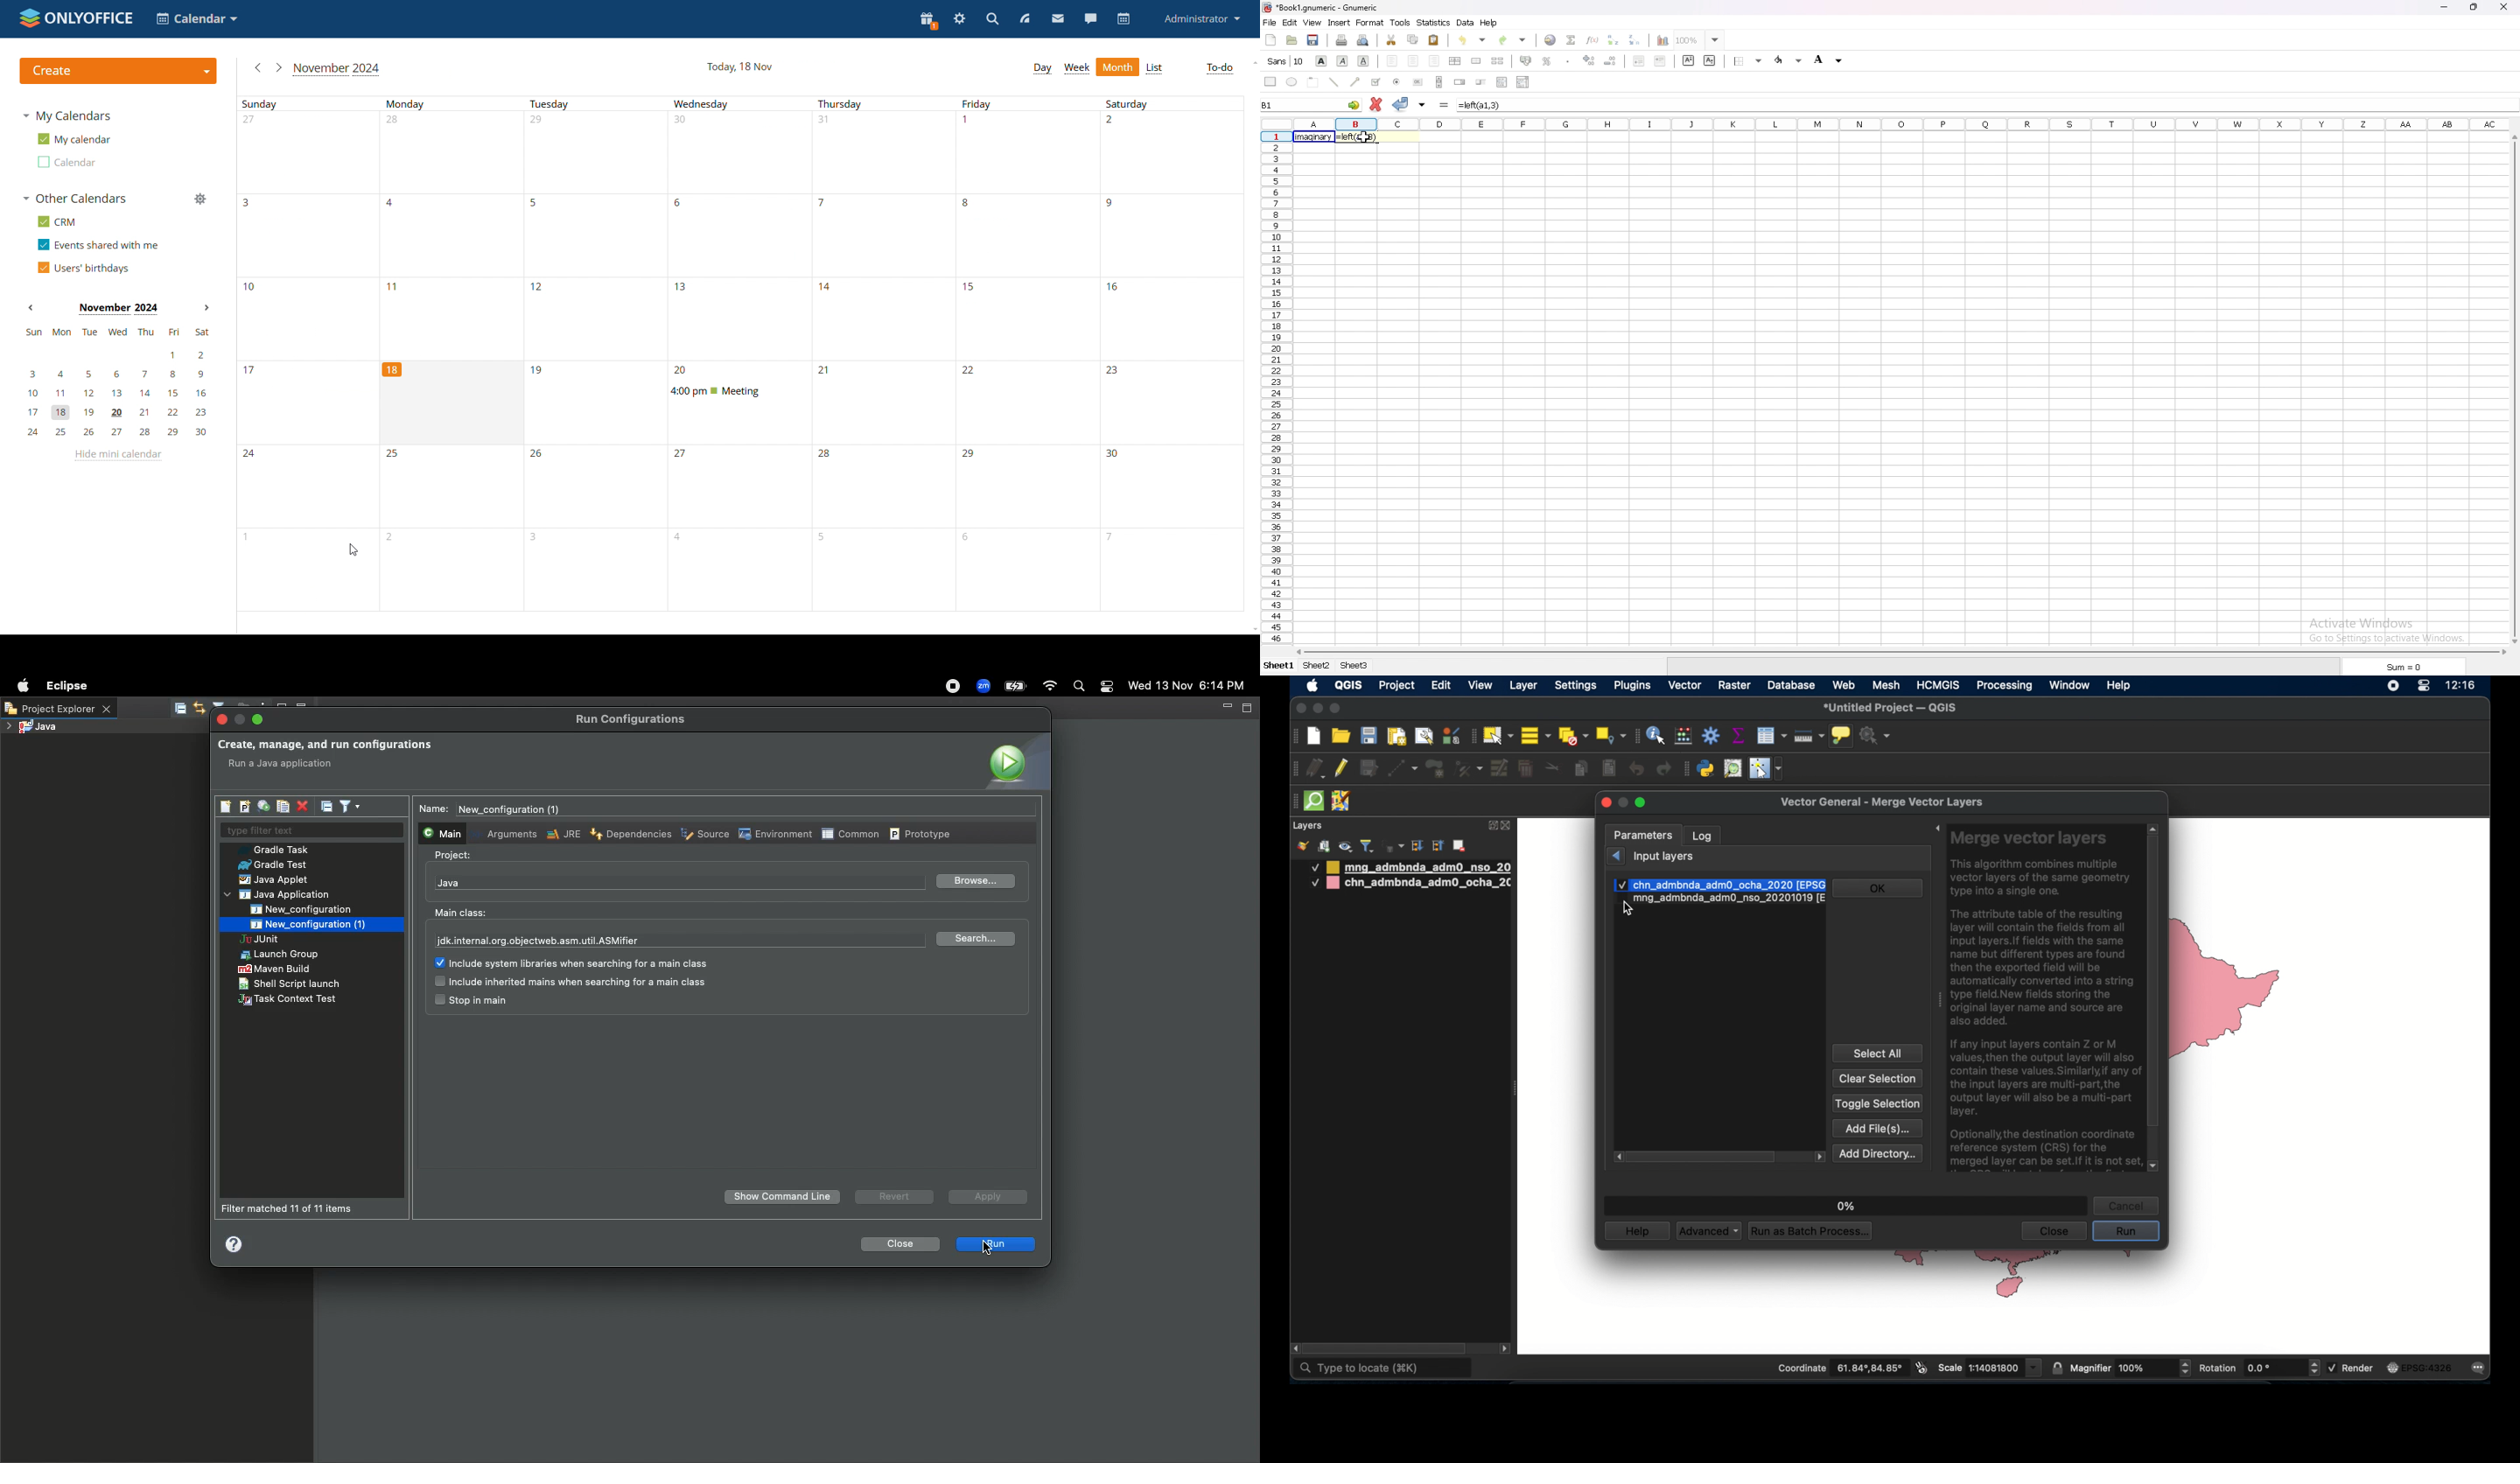 The image size is (2520, 1484). What do you see at coordinates (1553, 768) in the screenshot?
I see `cut features` at bounding box center [1553, 768].